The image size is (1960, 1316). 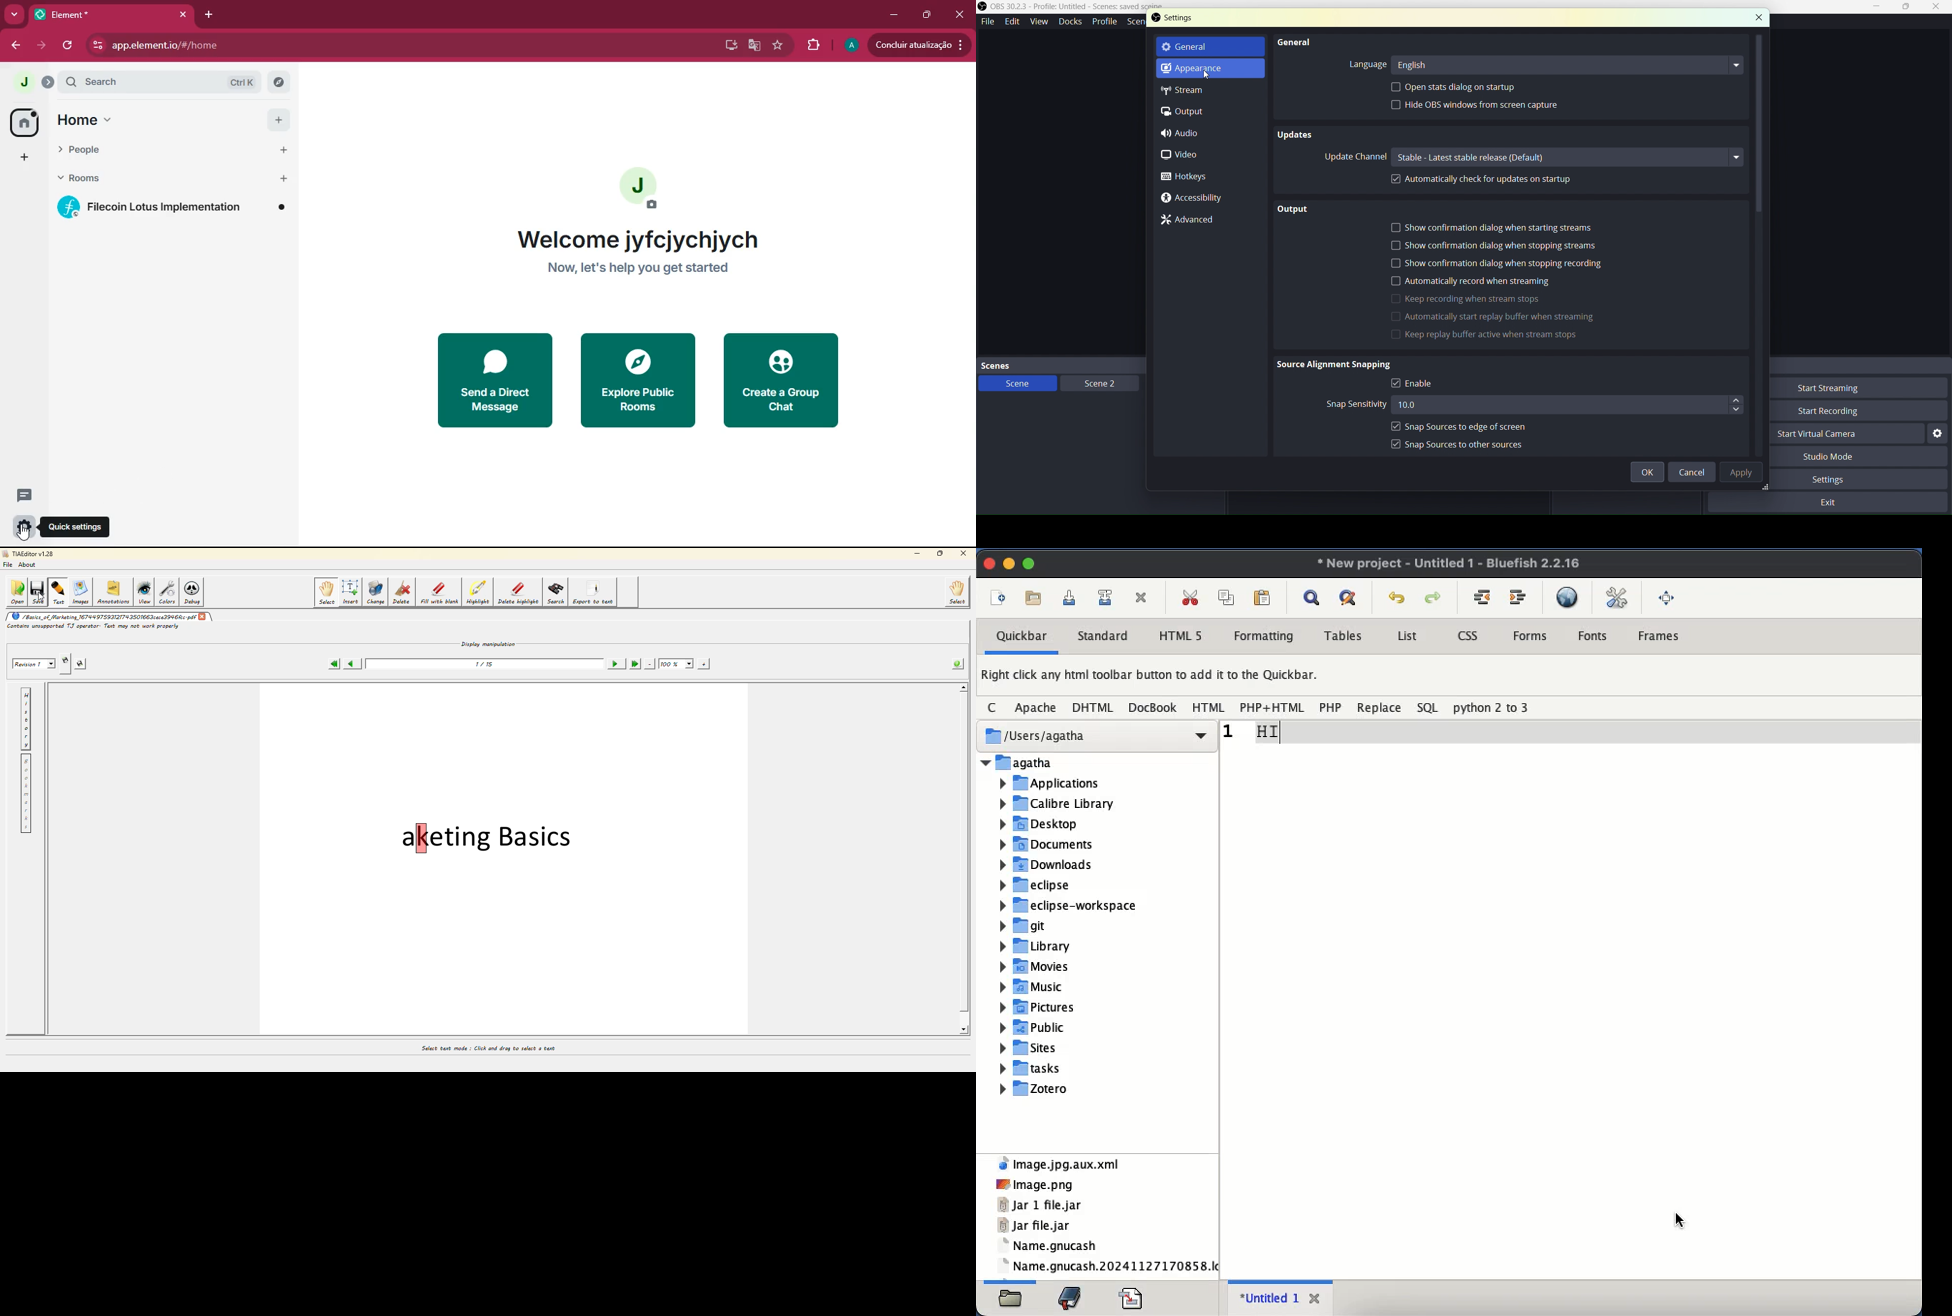 What do you see at coordinates (279, 121) in the screenshot?
I see `add` at bounding box center [279, 121].